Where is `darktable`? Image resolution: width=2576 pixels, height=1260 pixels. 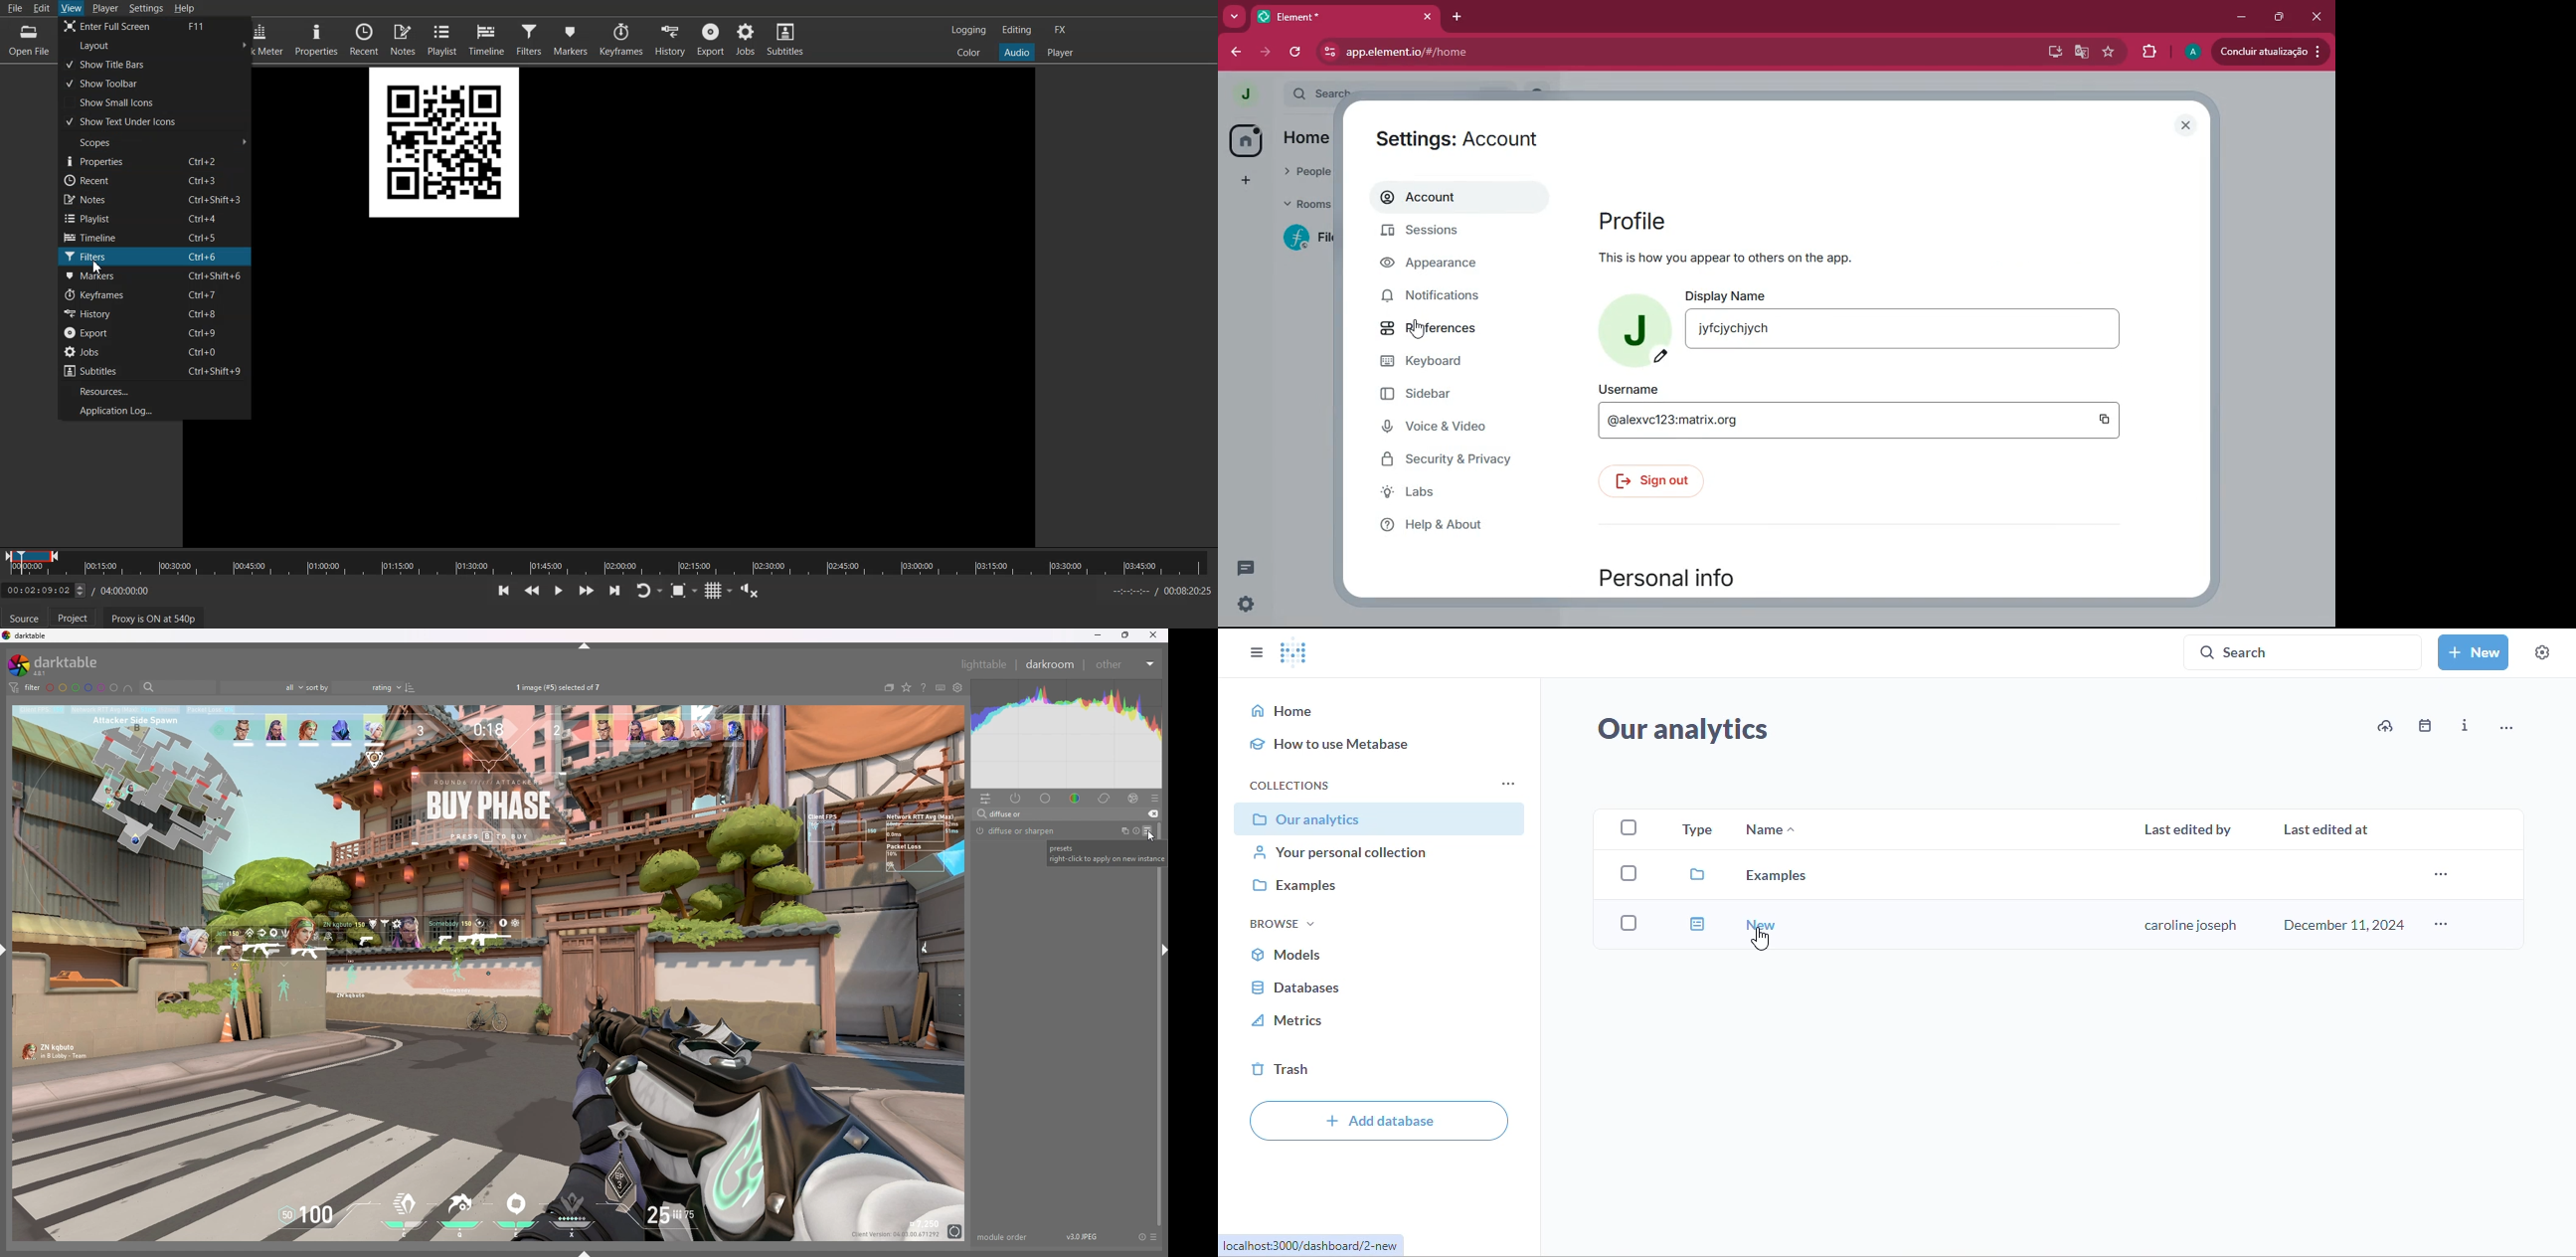
darktable is located at coordinates (27, 636).